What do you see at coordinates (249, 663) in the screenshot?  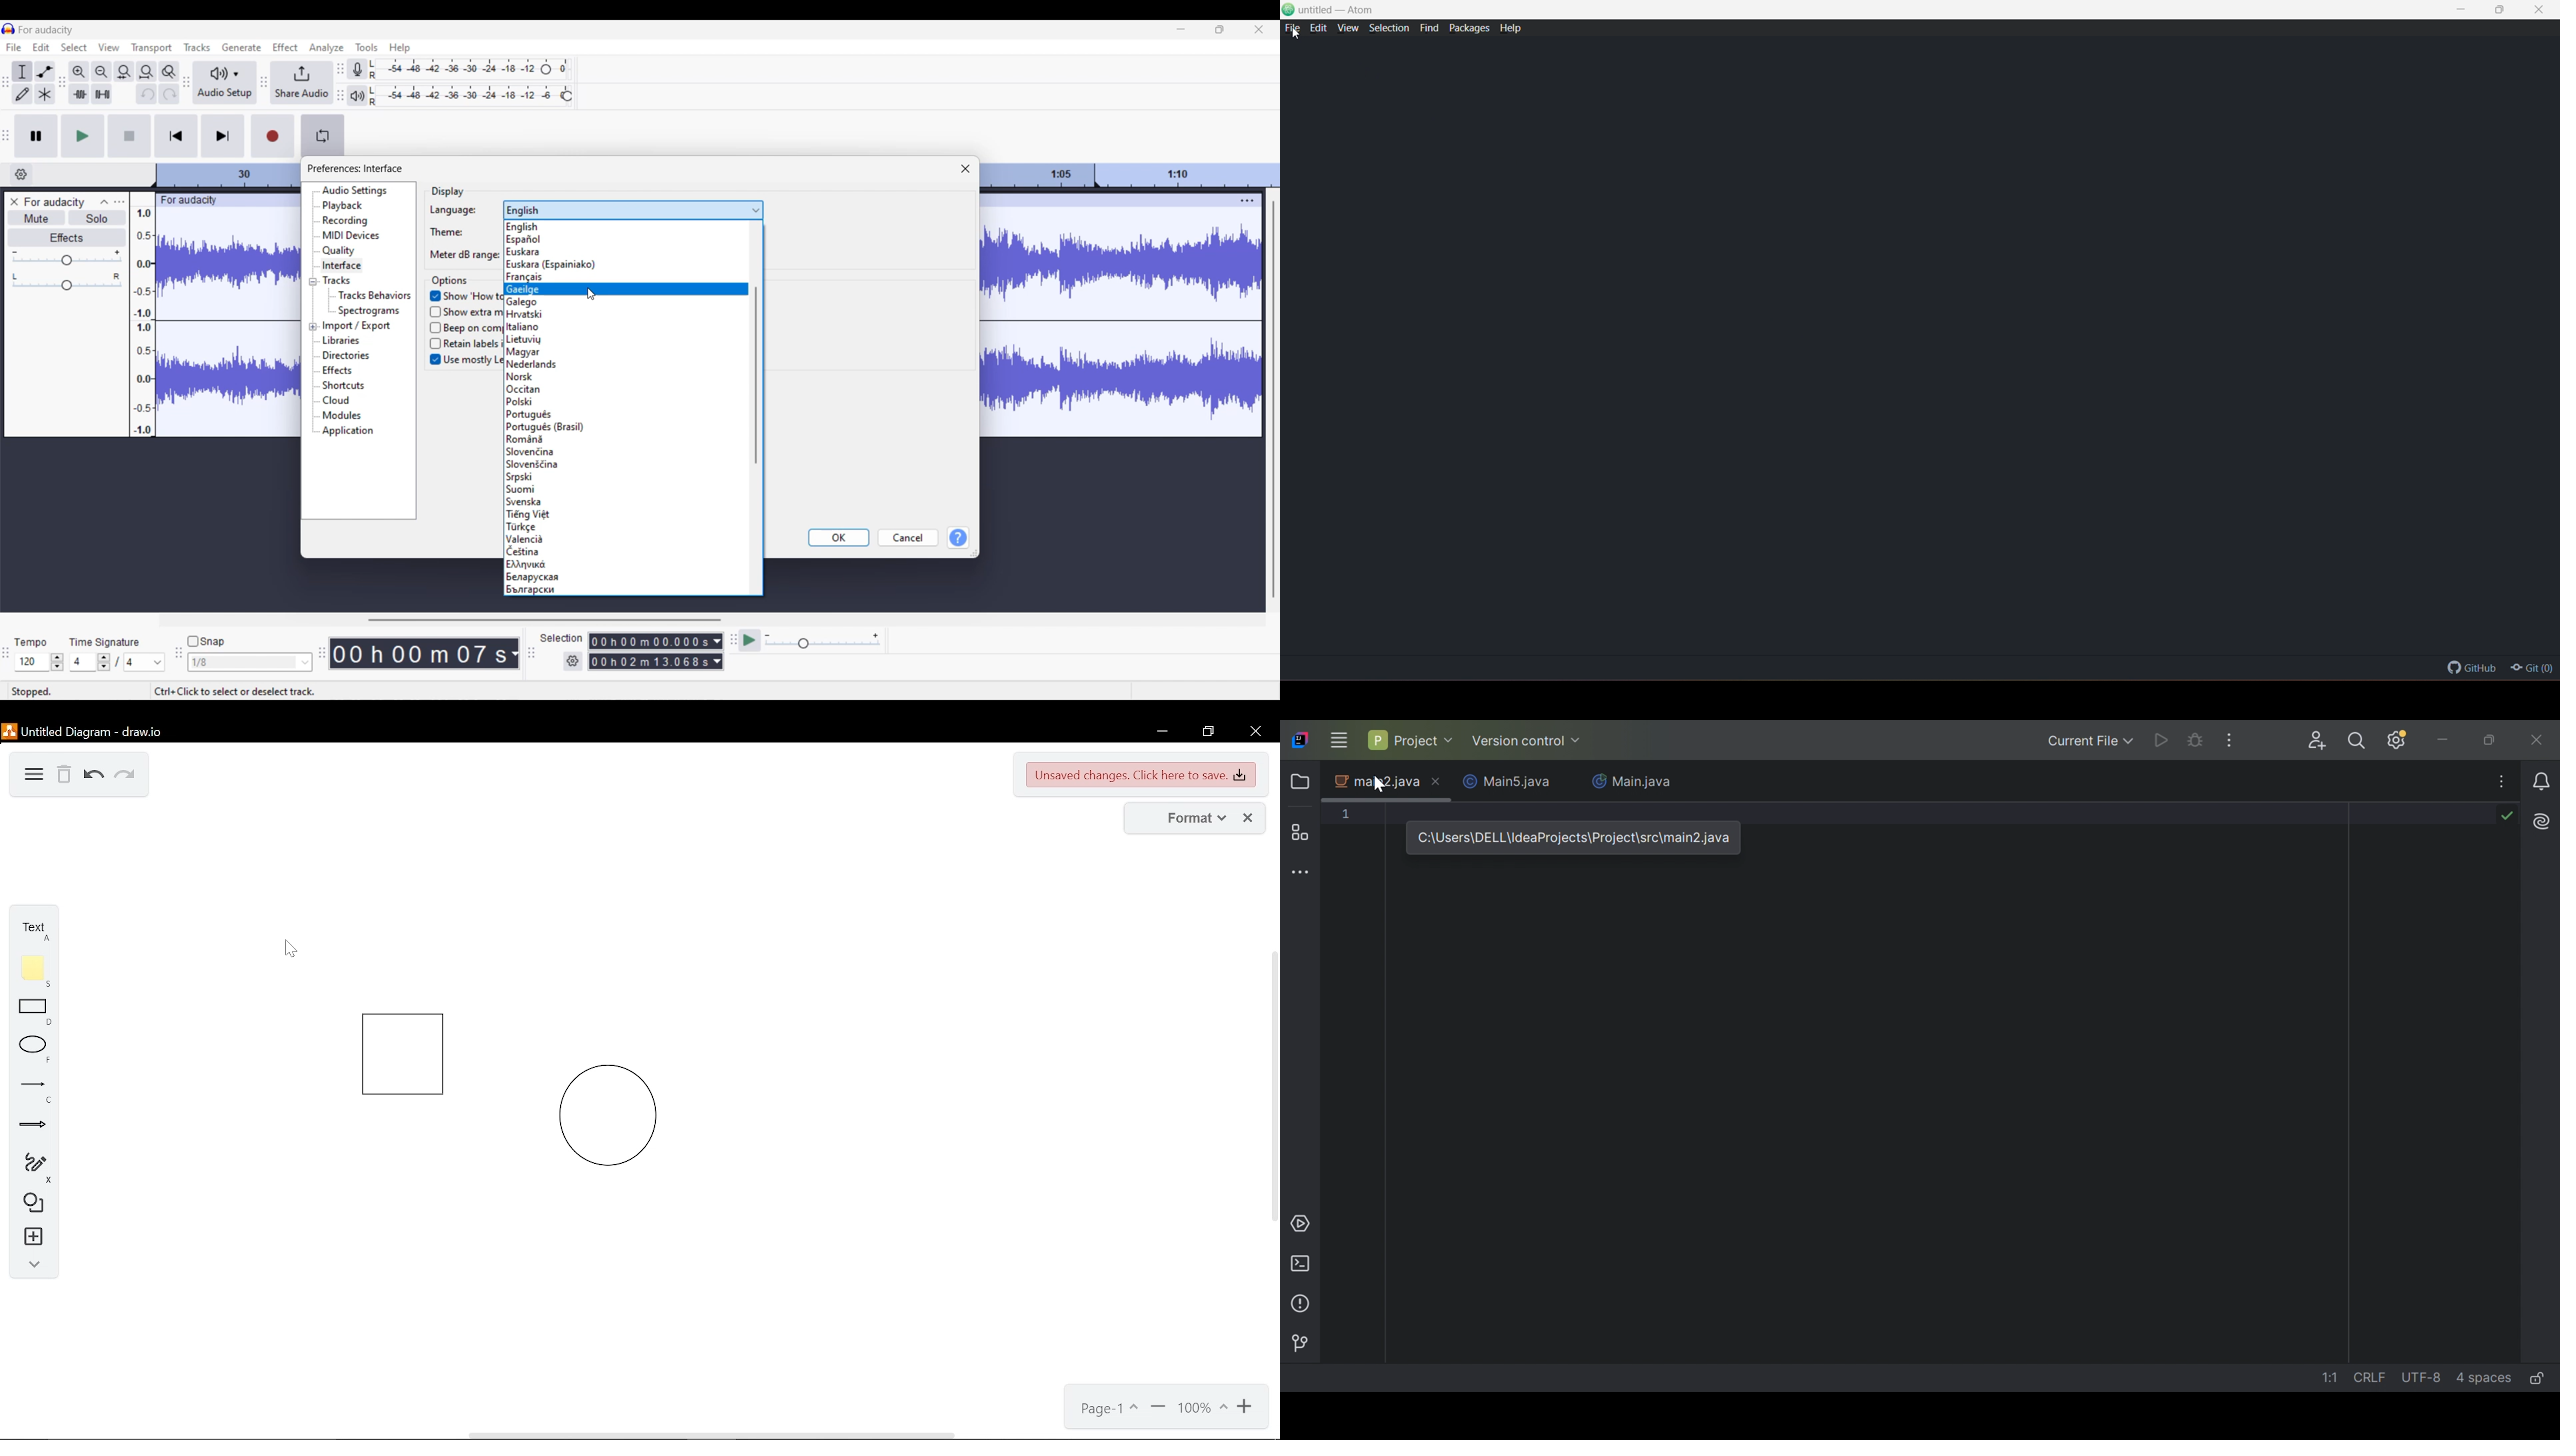 I see `1/8` at bounding box center [249, 663].